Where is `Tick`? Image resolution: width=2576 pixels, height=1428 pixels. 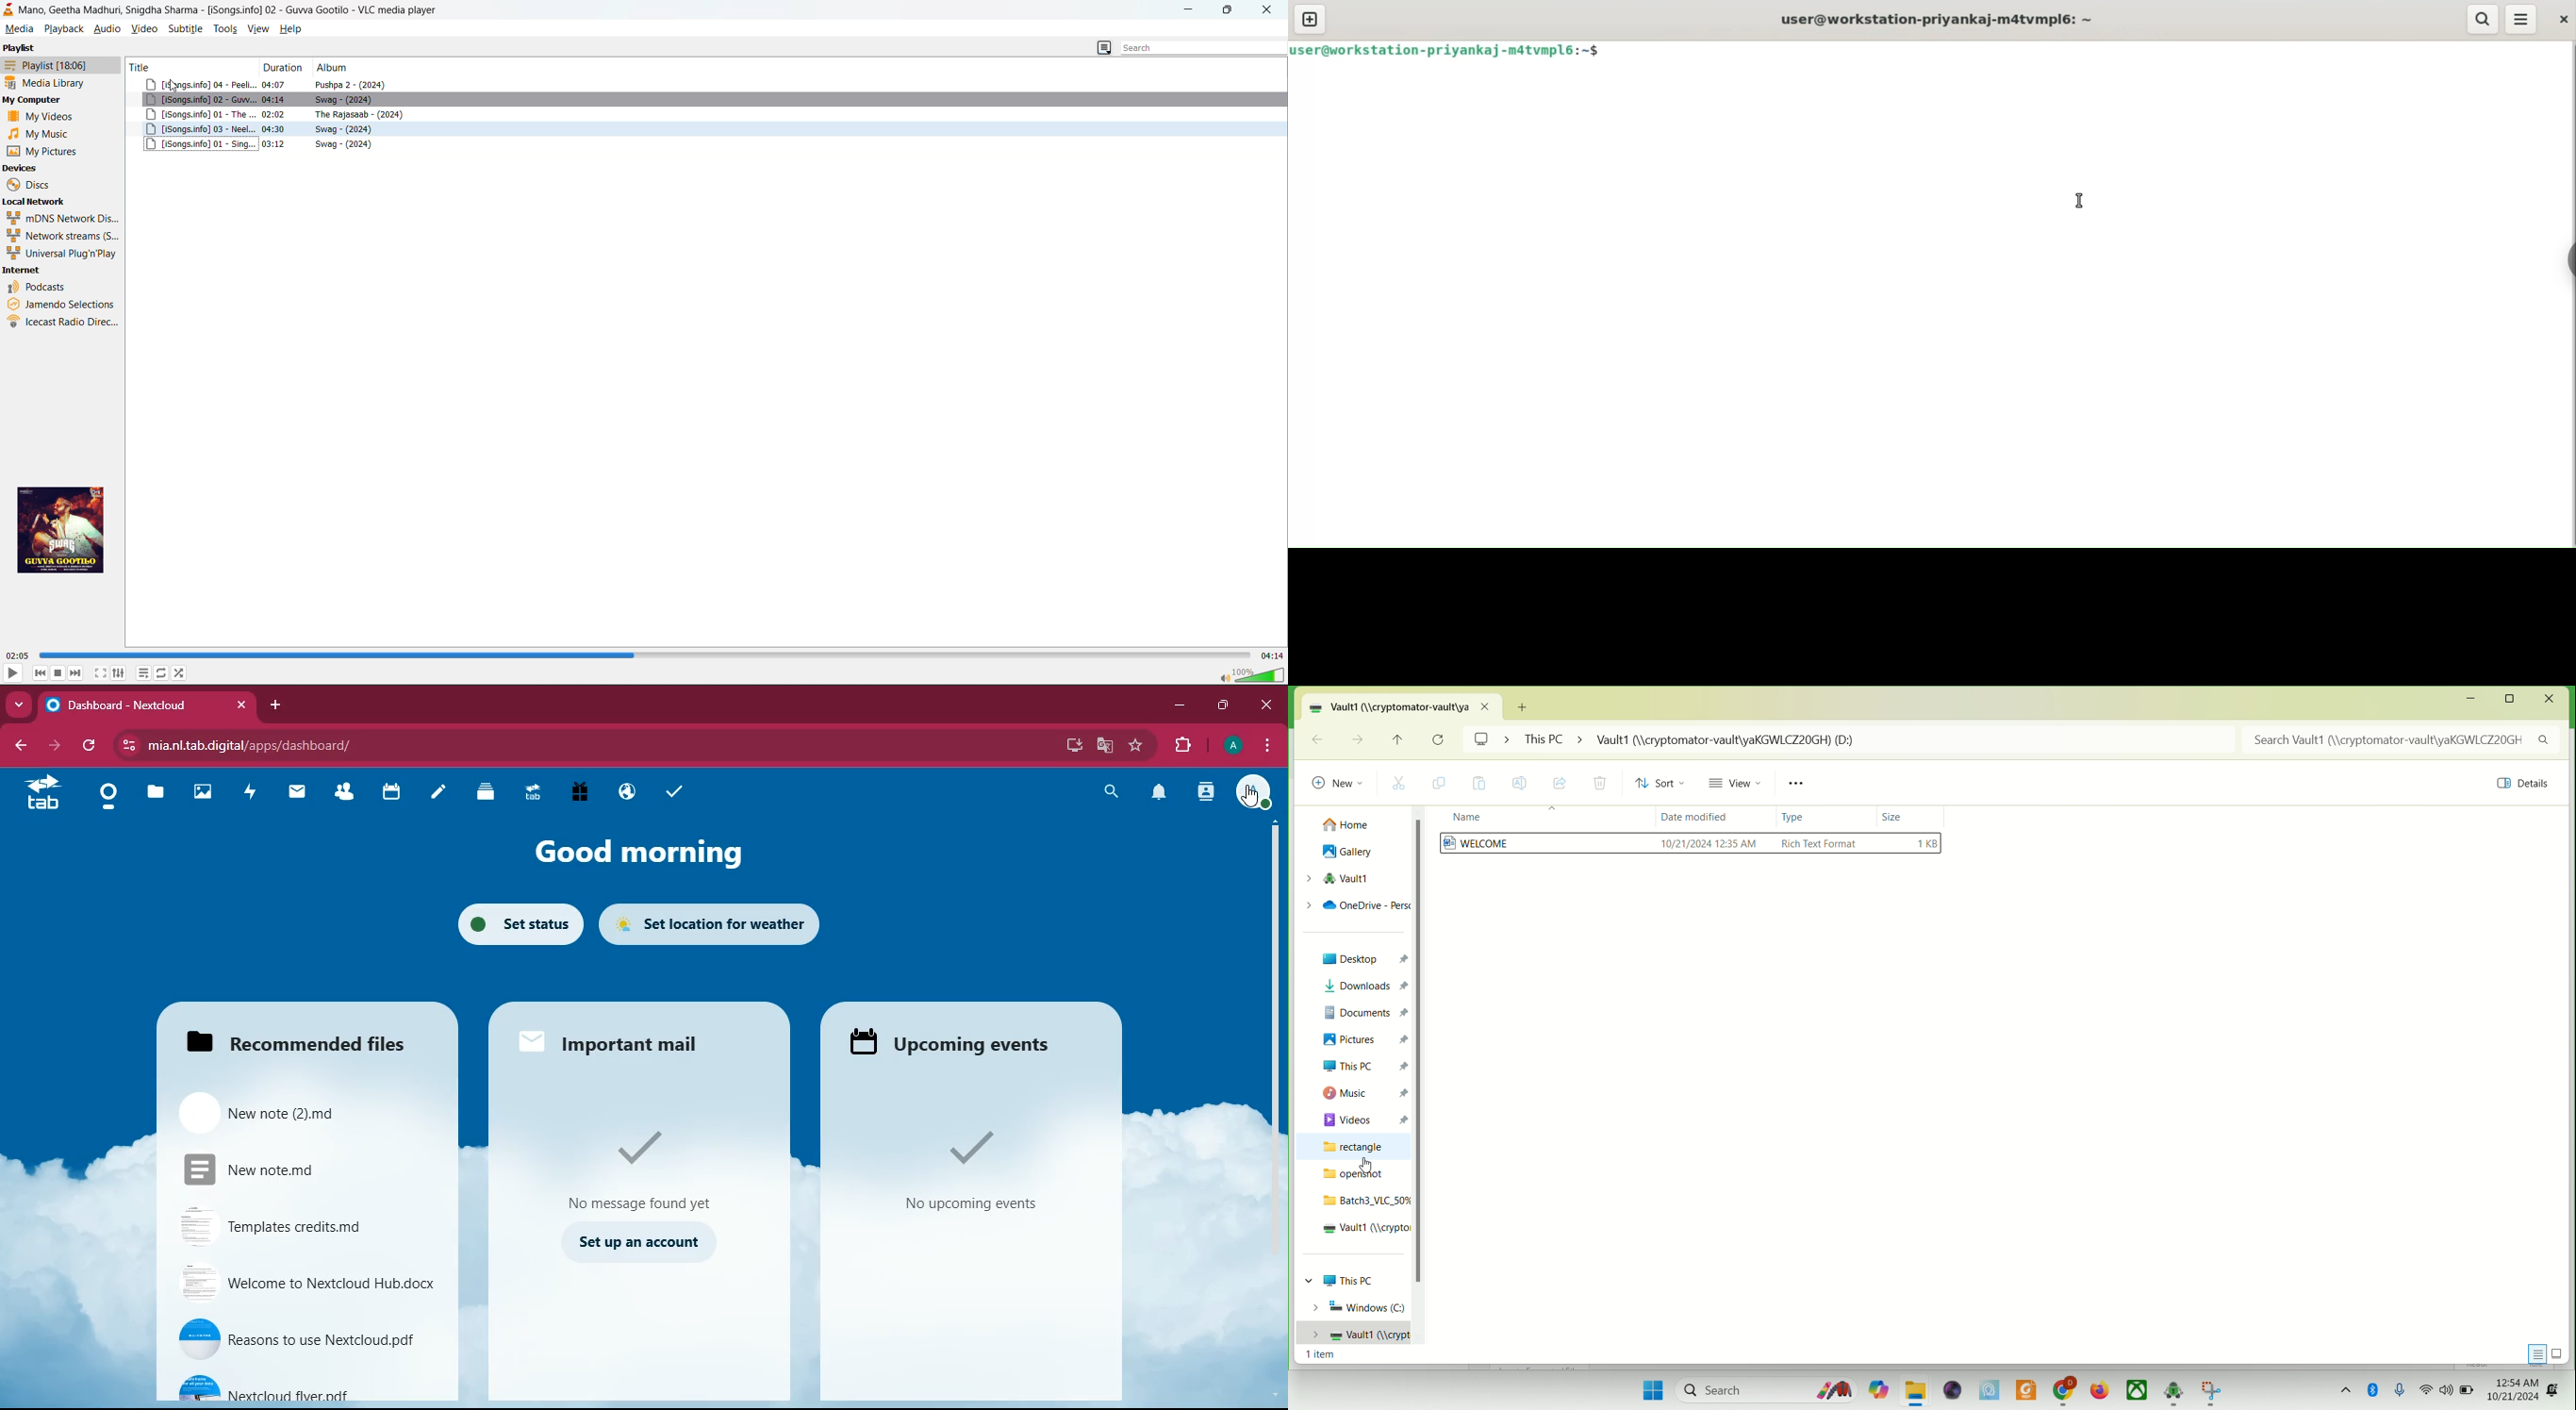
Tick is located at coordinates (971, 1146).